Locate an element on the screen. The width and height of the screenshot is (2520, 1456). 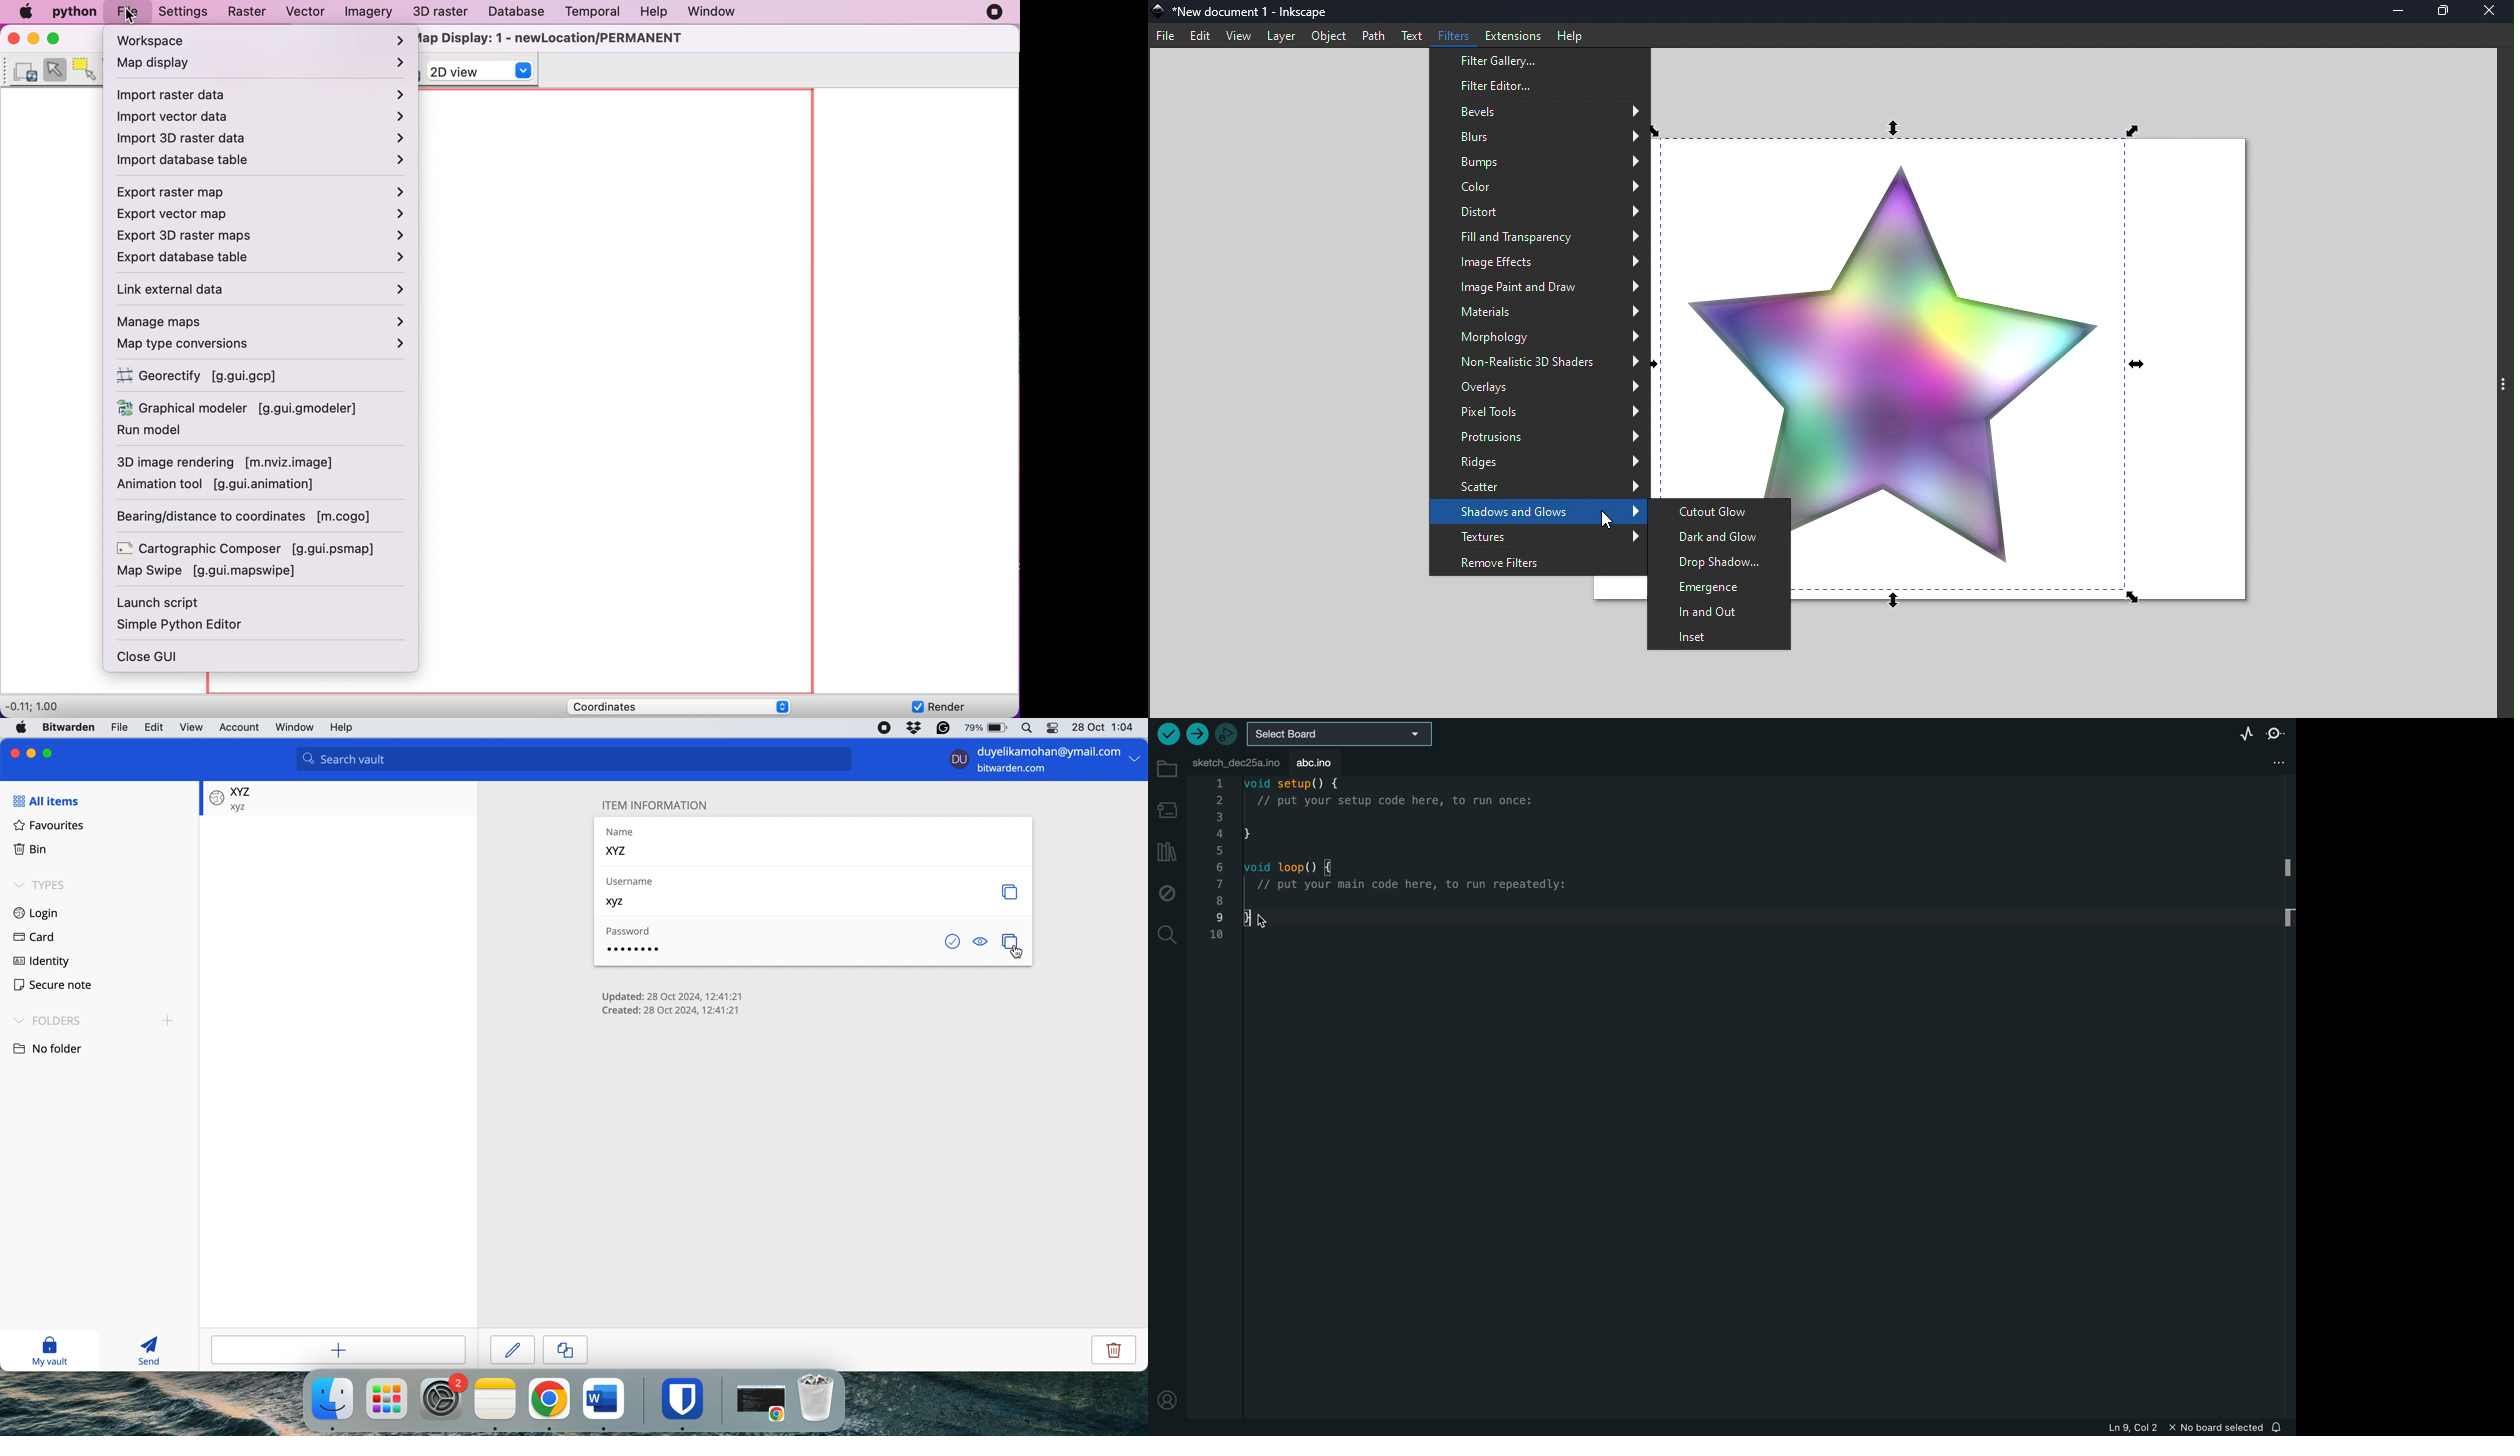
bitwarden.com is located at coordinates (1016, 770).